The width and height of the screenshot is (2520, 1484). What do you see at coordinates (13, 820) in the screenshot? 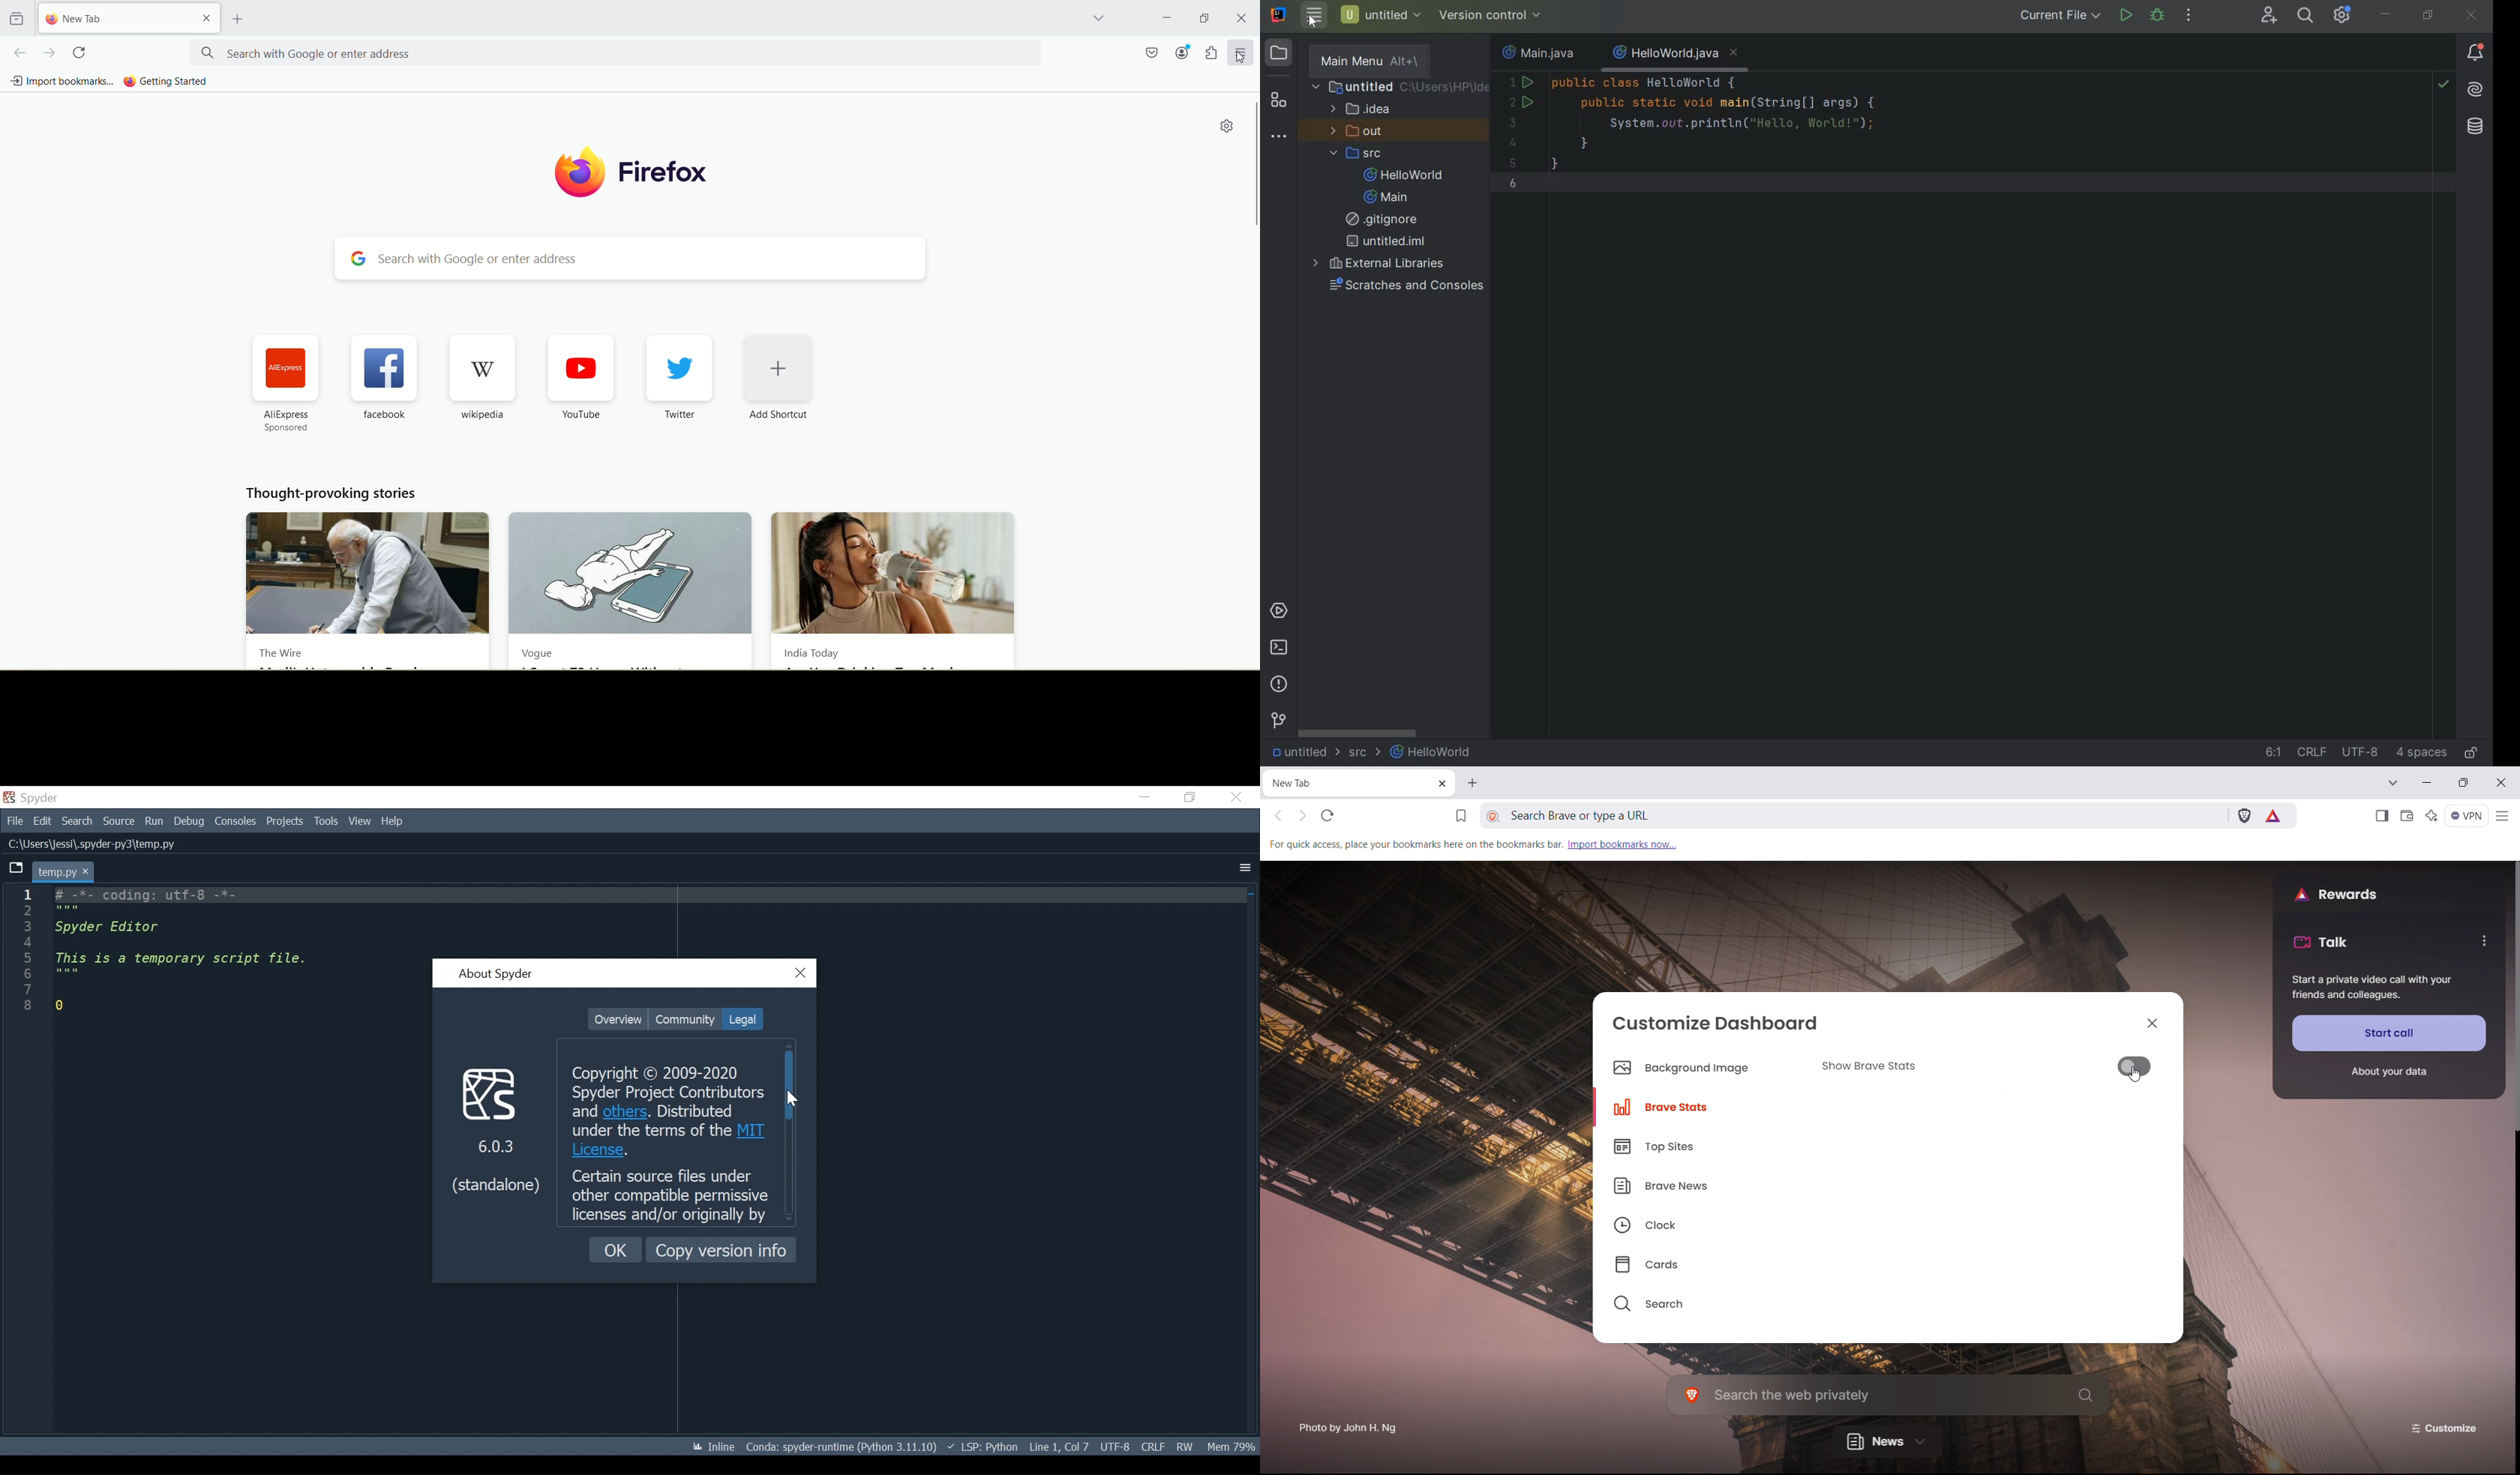
I see `File` at bounding box center [13, 820].